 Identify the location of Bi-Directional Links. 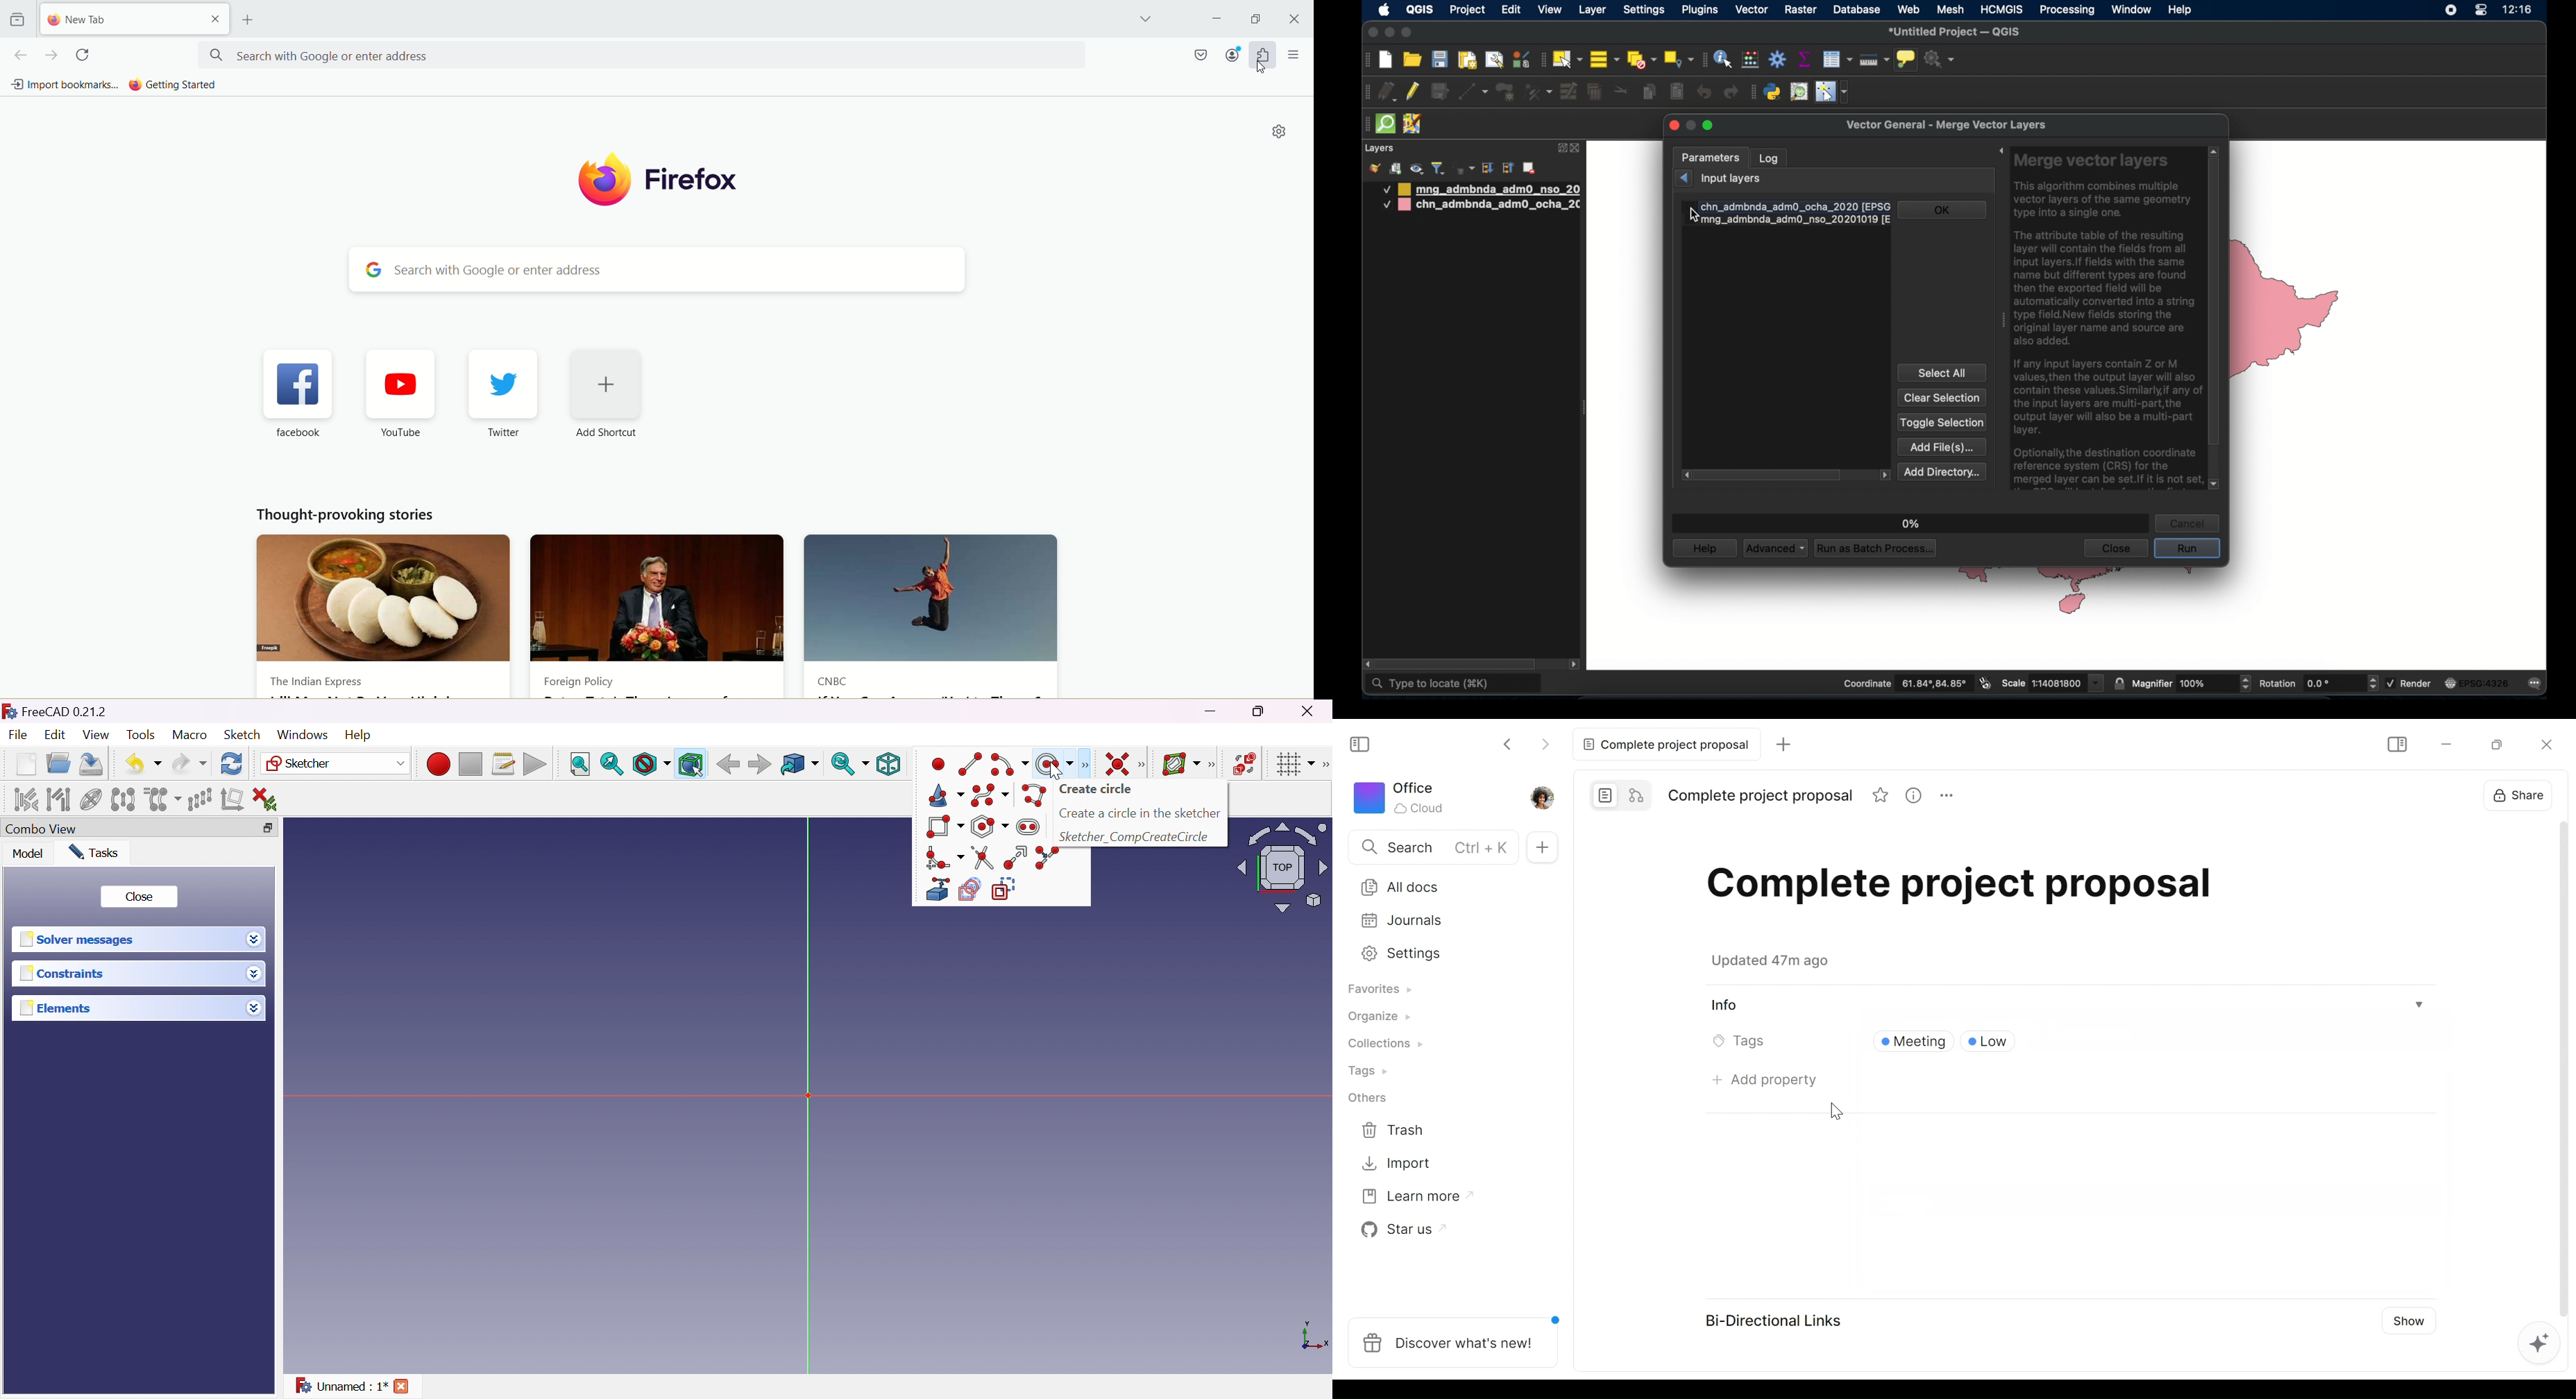
(1779, 1319).